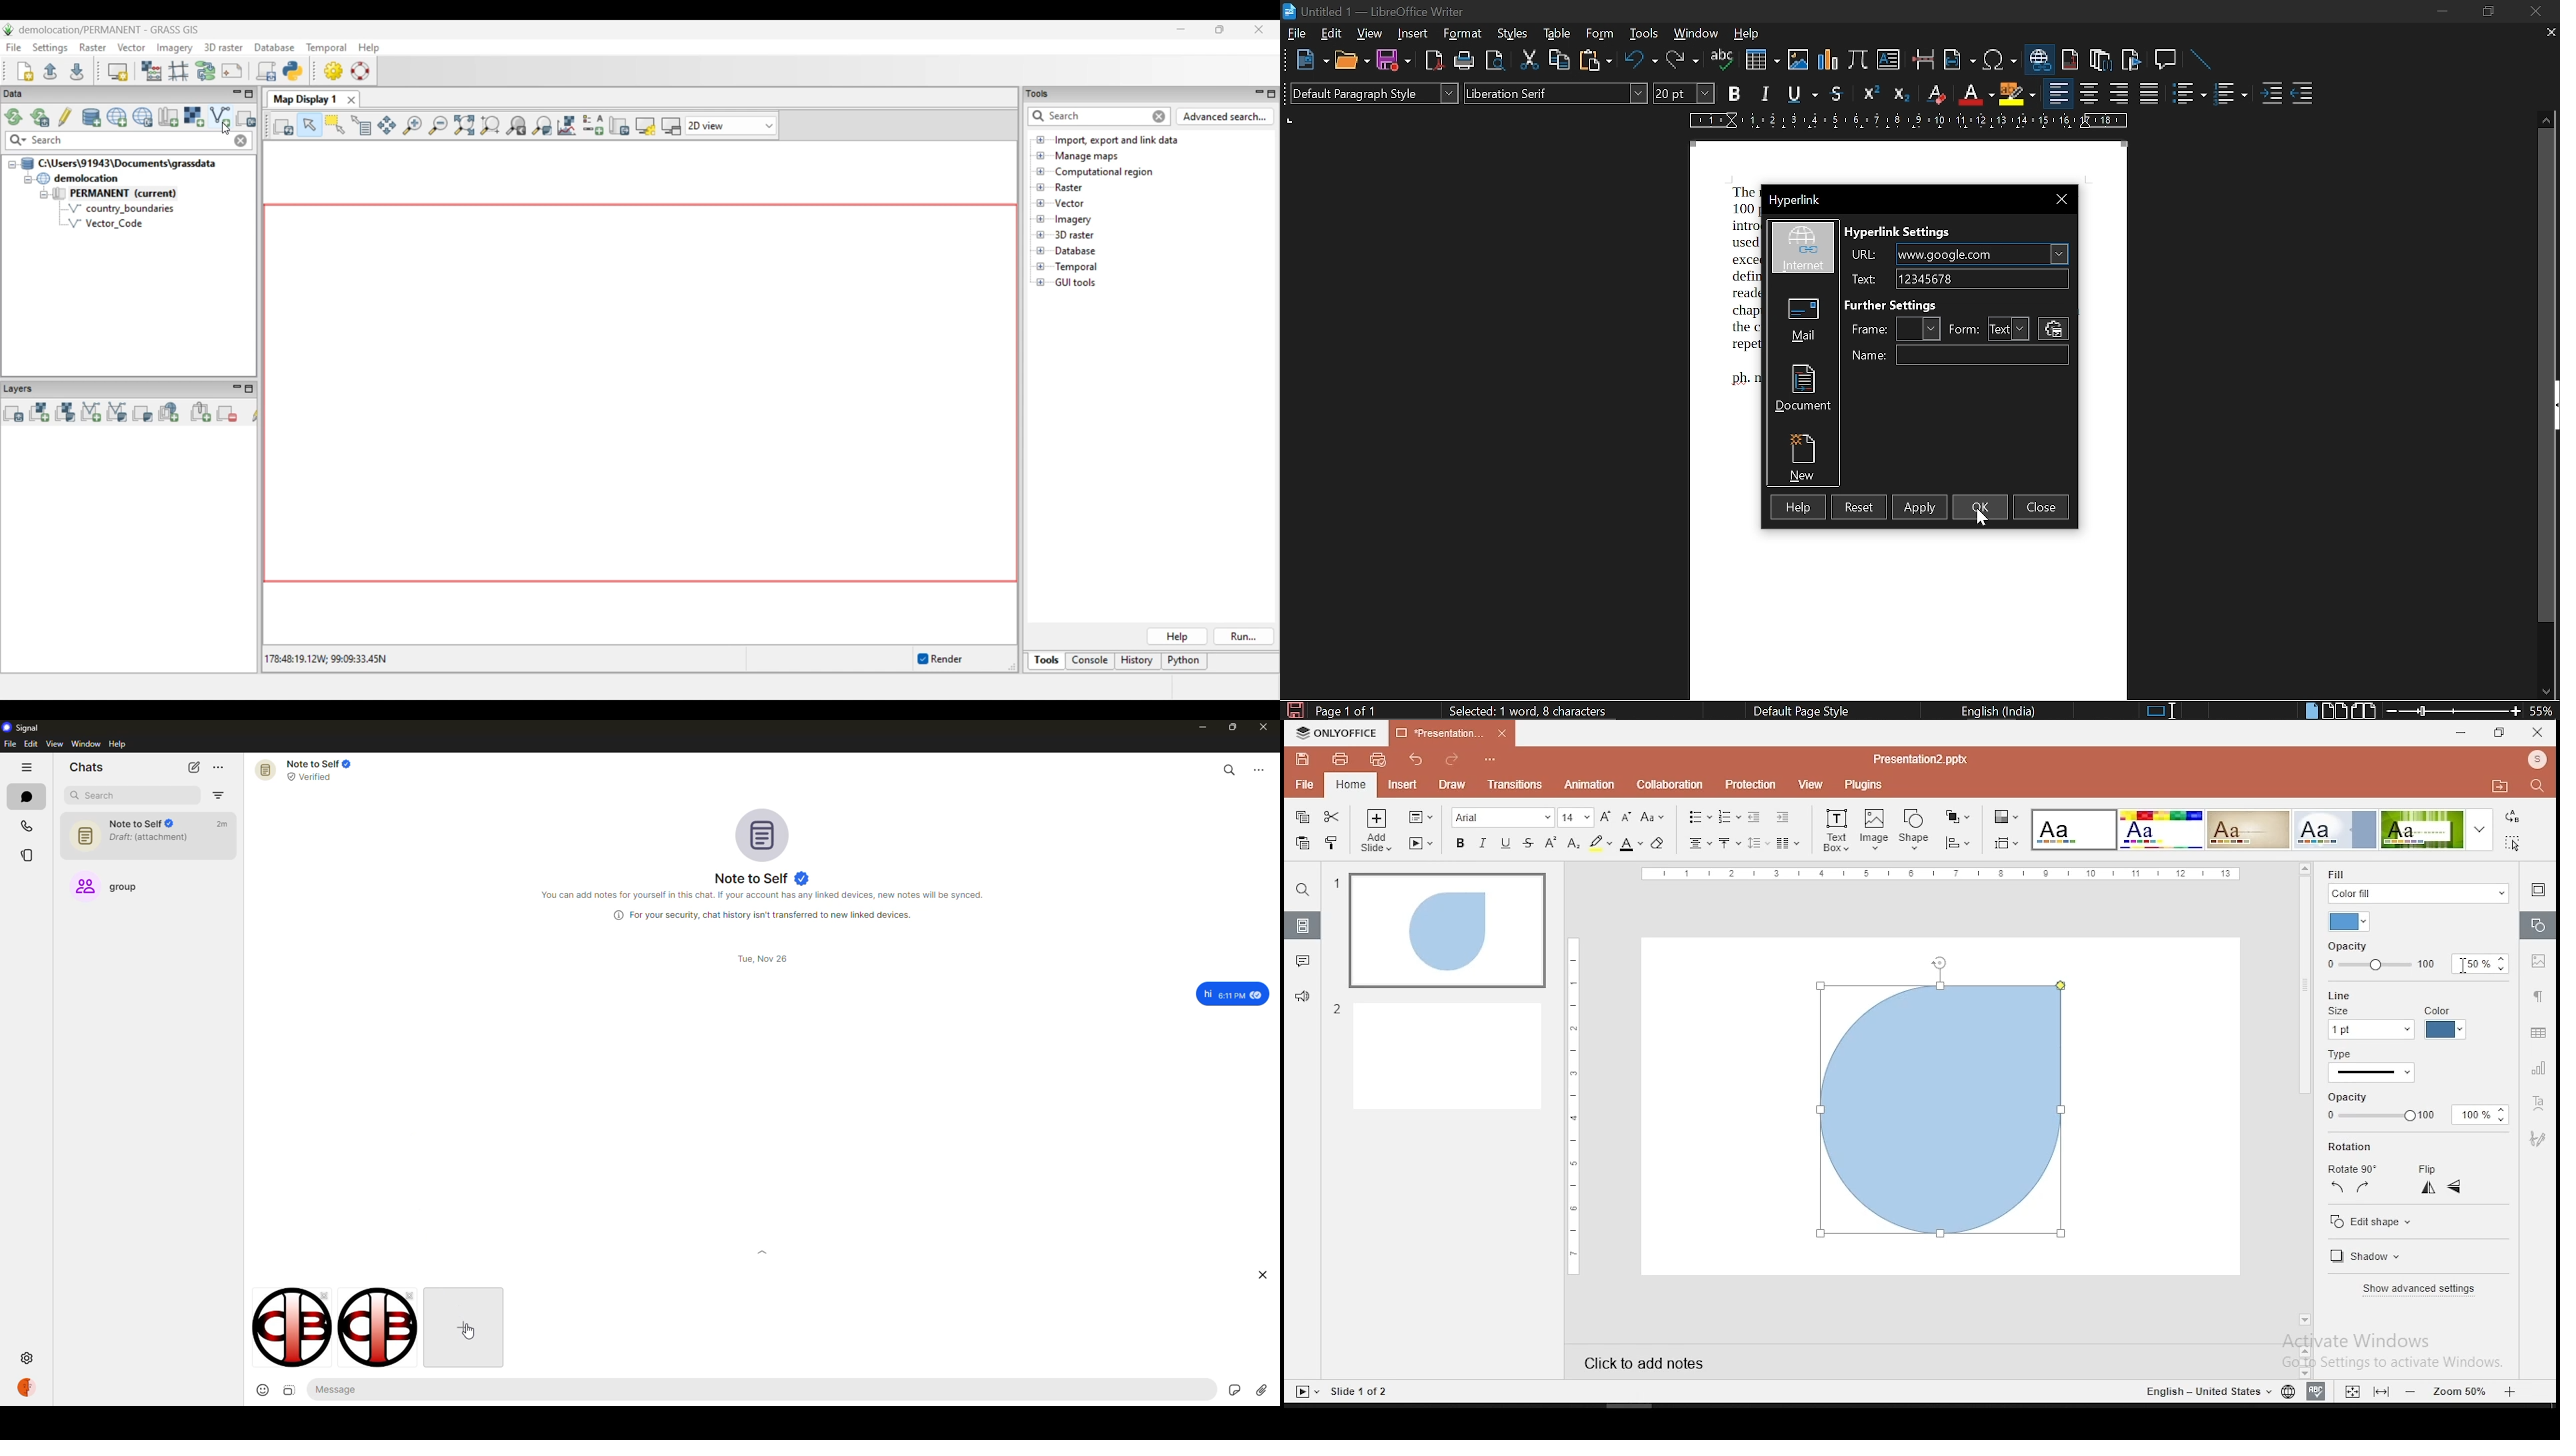  I want to click on redo, so click(1447, 760).